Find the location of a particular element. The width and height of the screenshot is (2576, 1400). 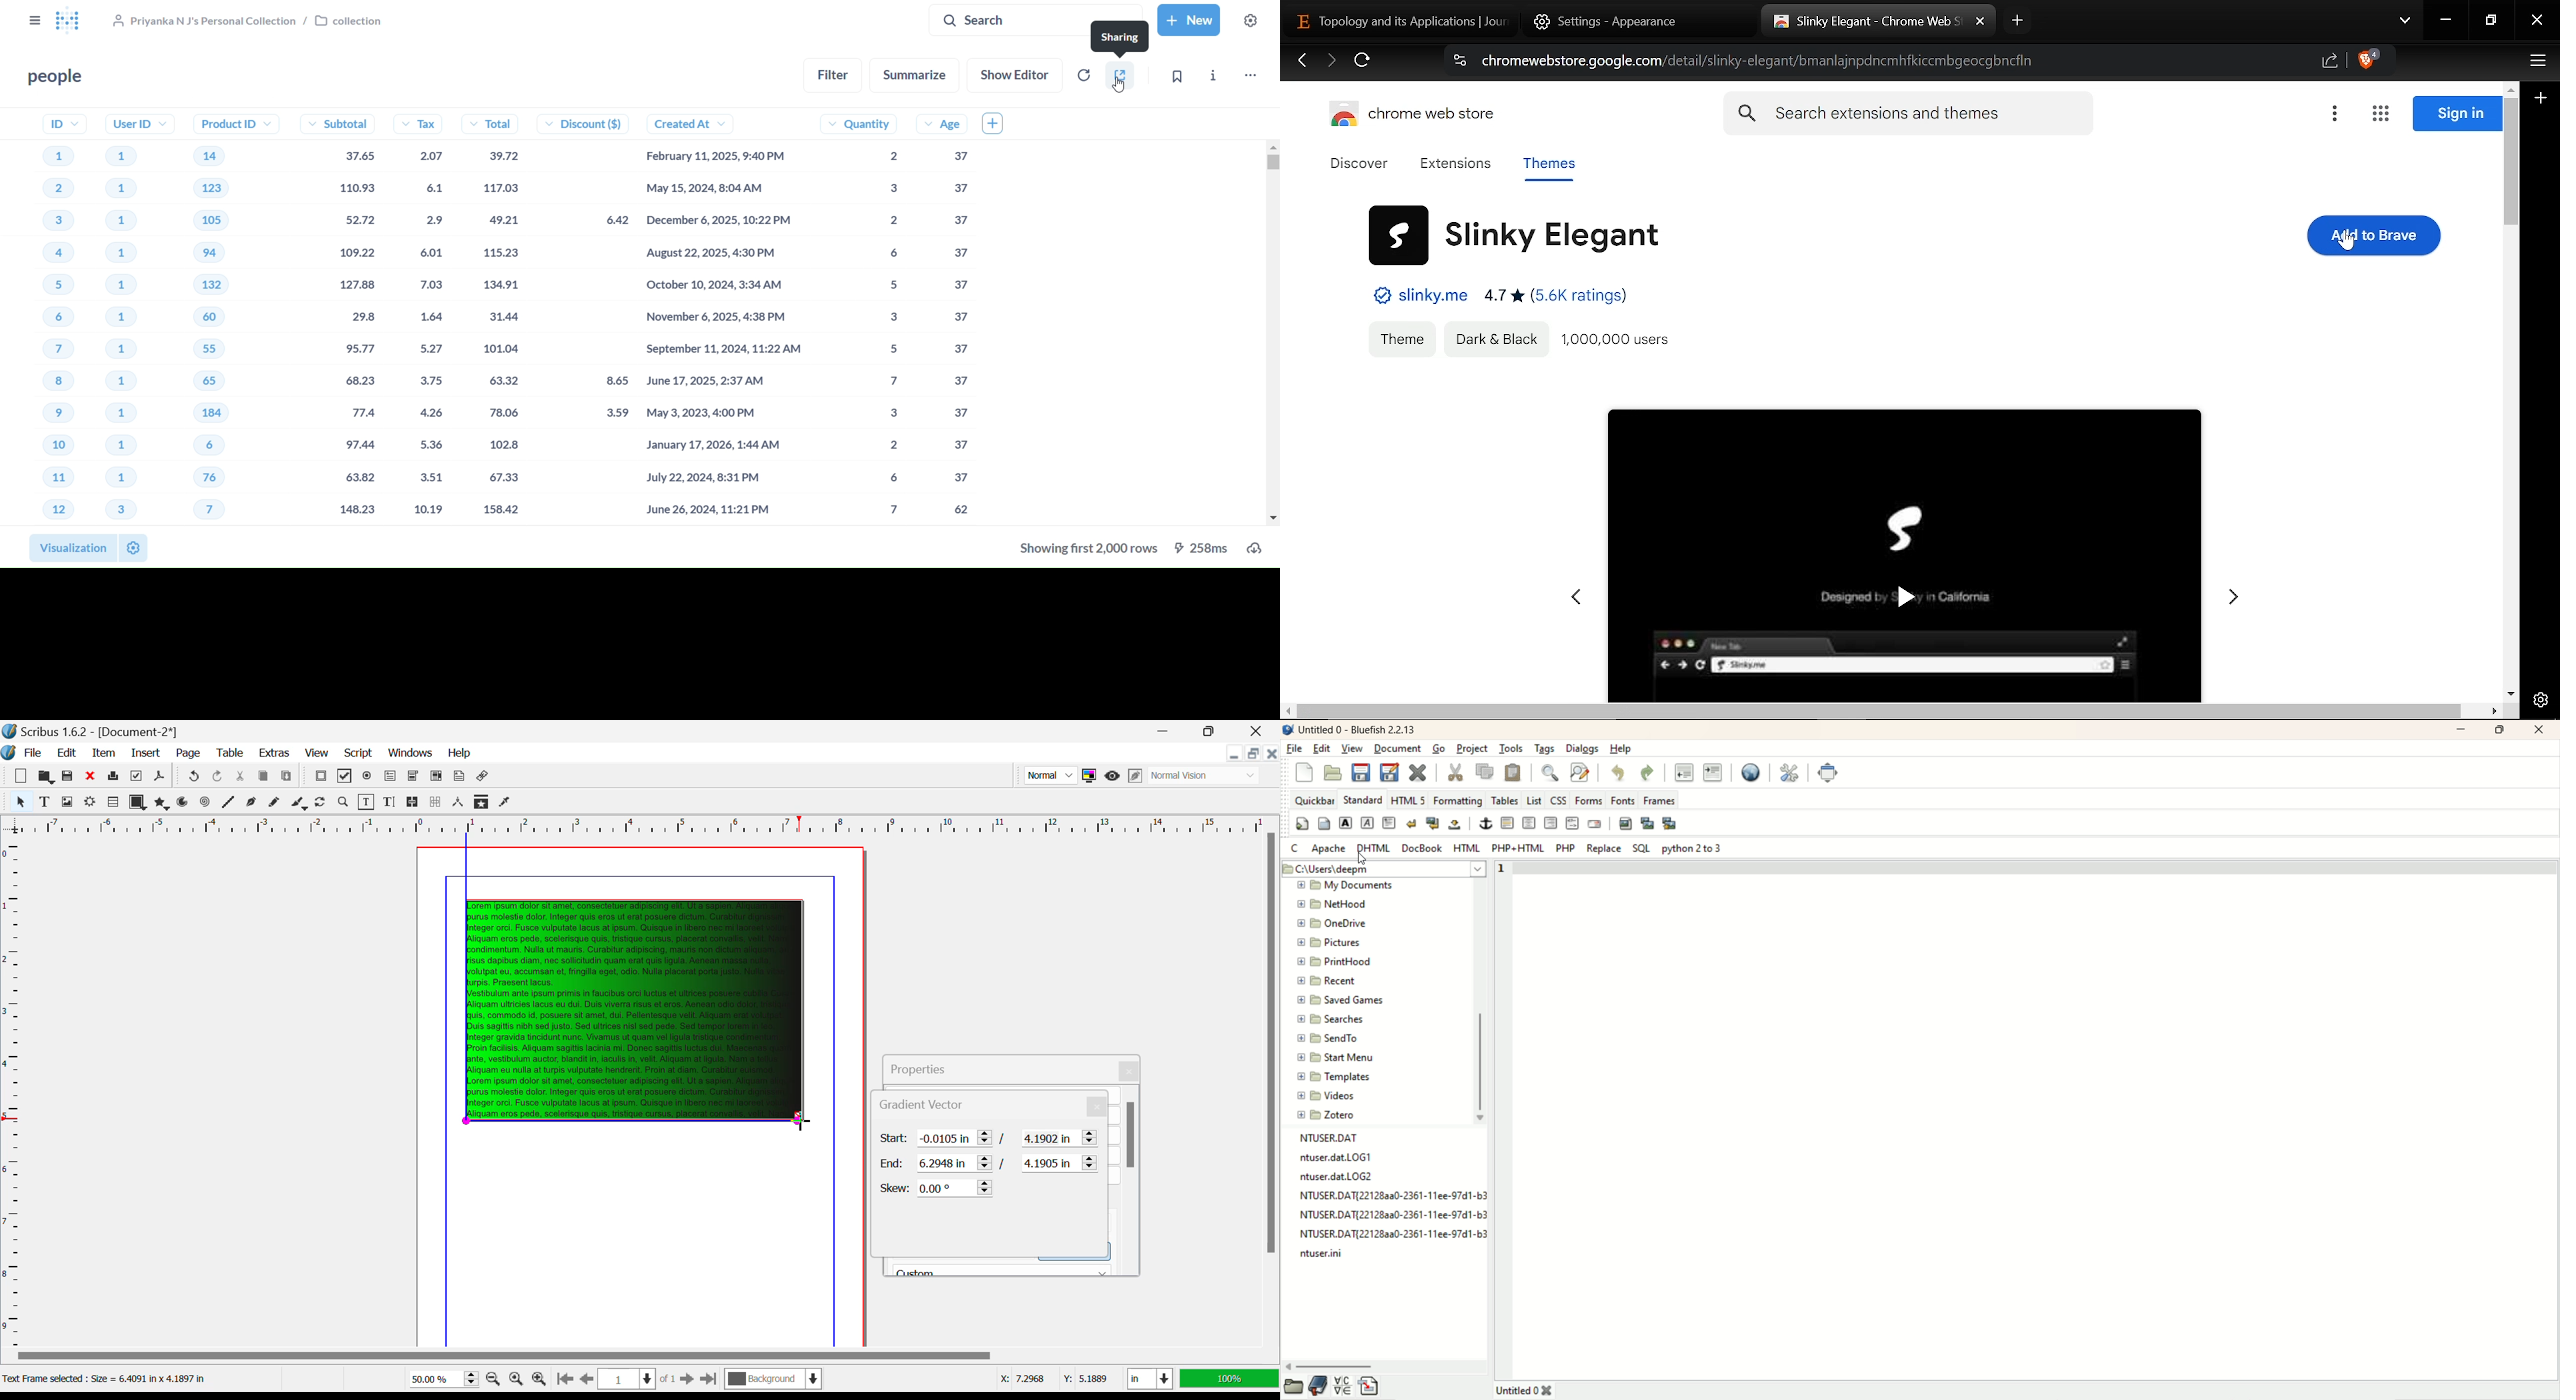

Minimize is located at coordinates (1255, 753).